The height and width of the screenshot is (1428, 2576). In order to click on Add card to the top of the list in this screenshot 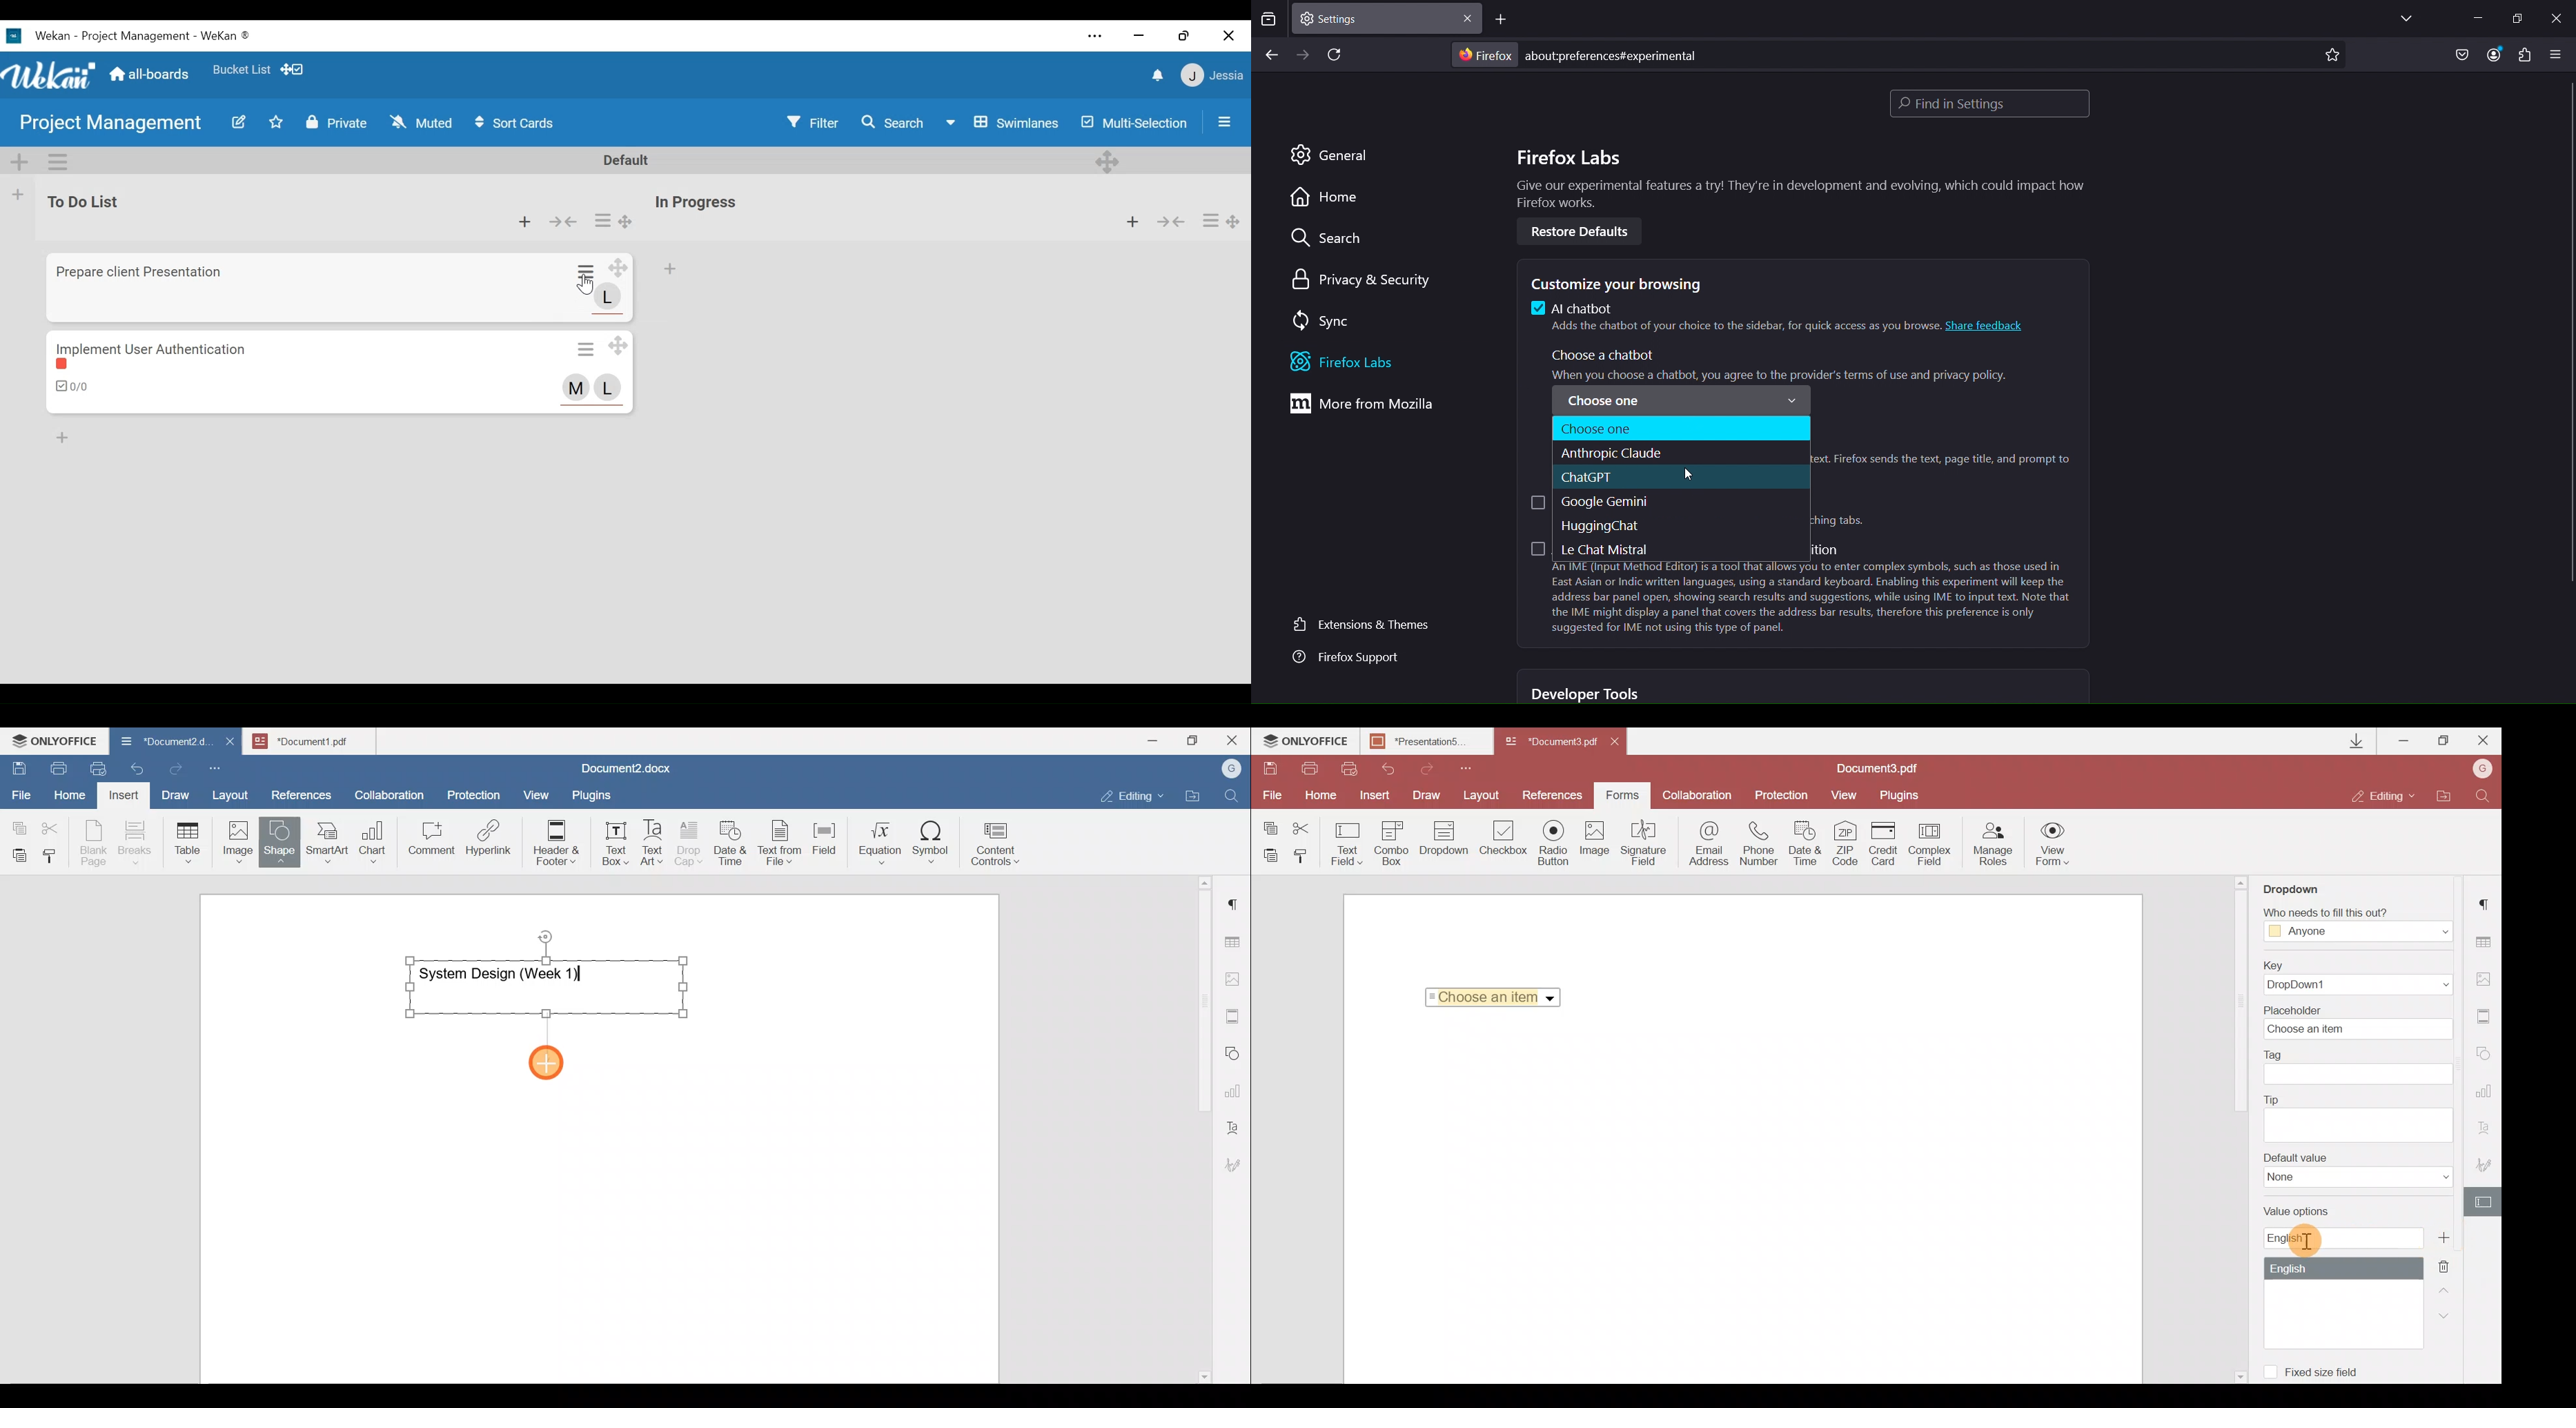, I will do `click(525, 222)`.